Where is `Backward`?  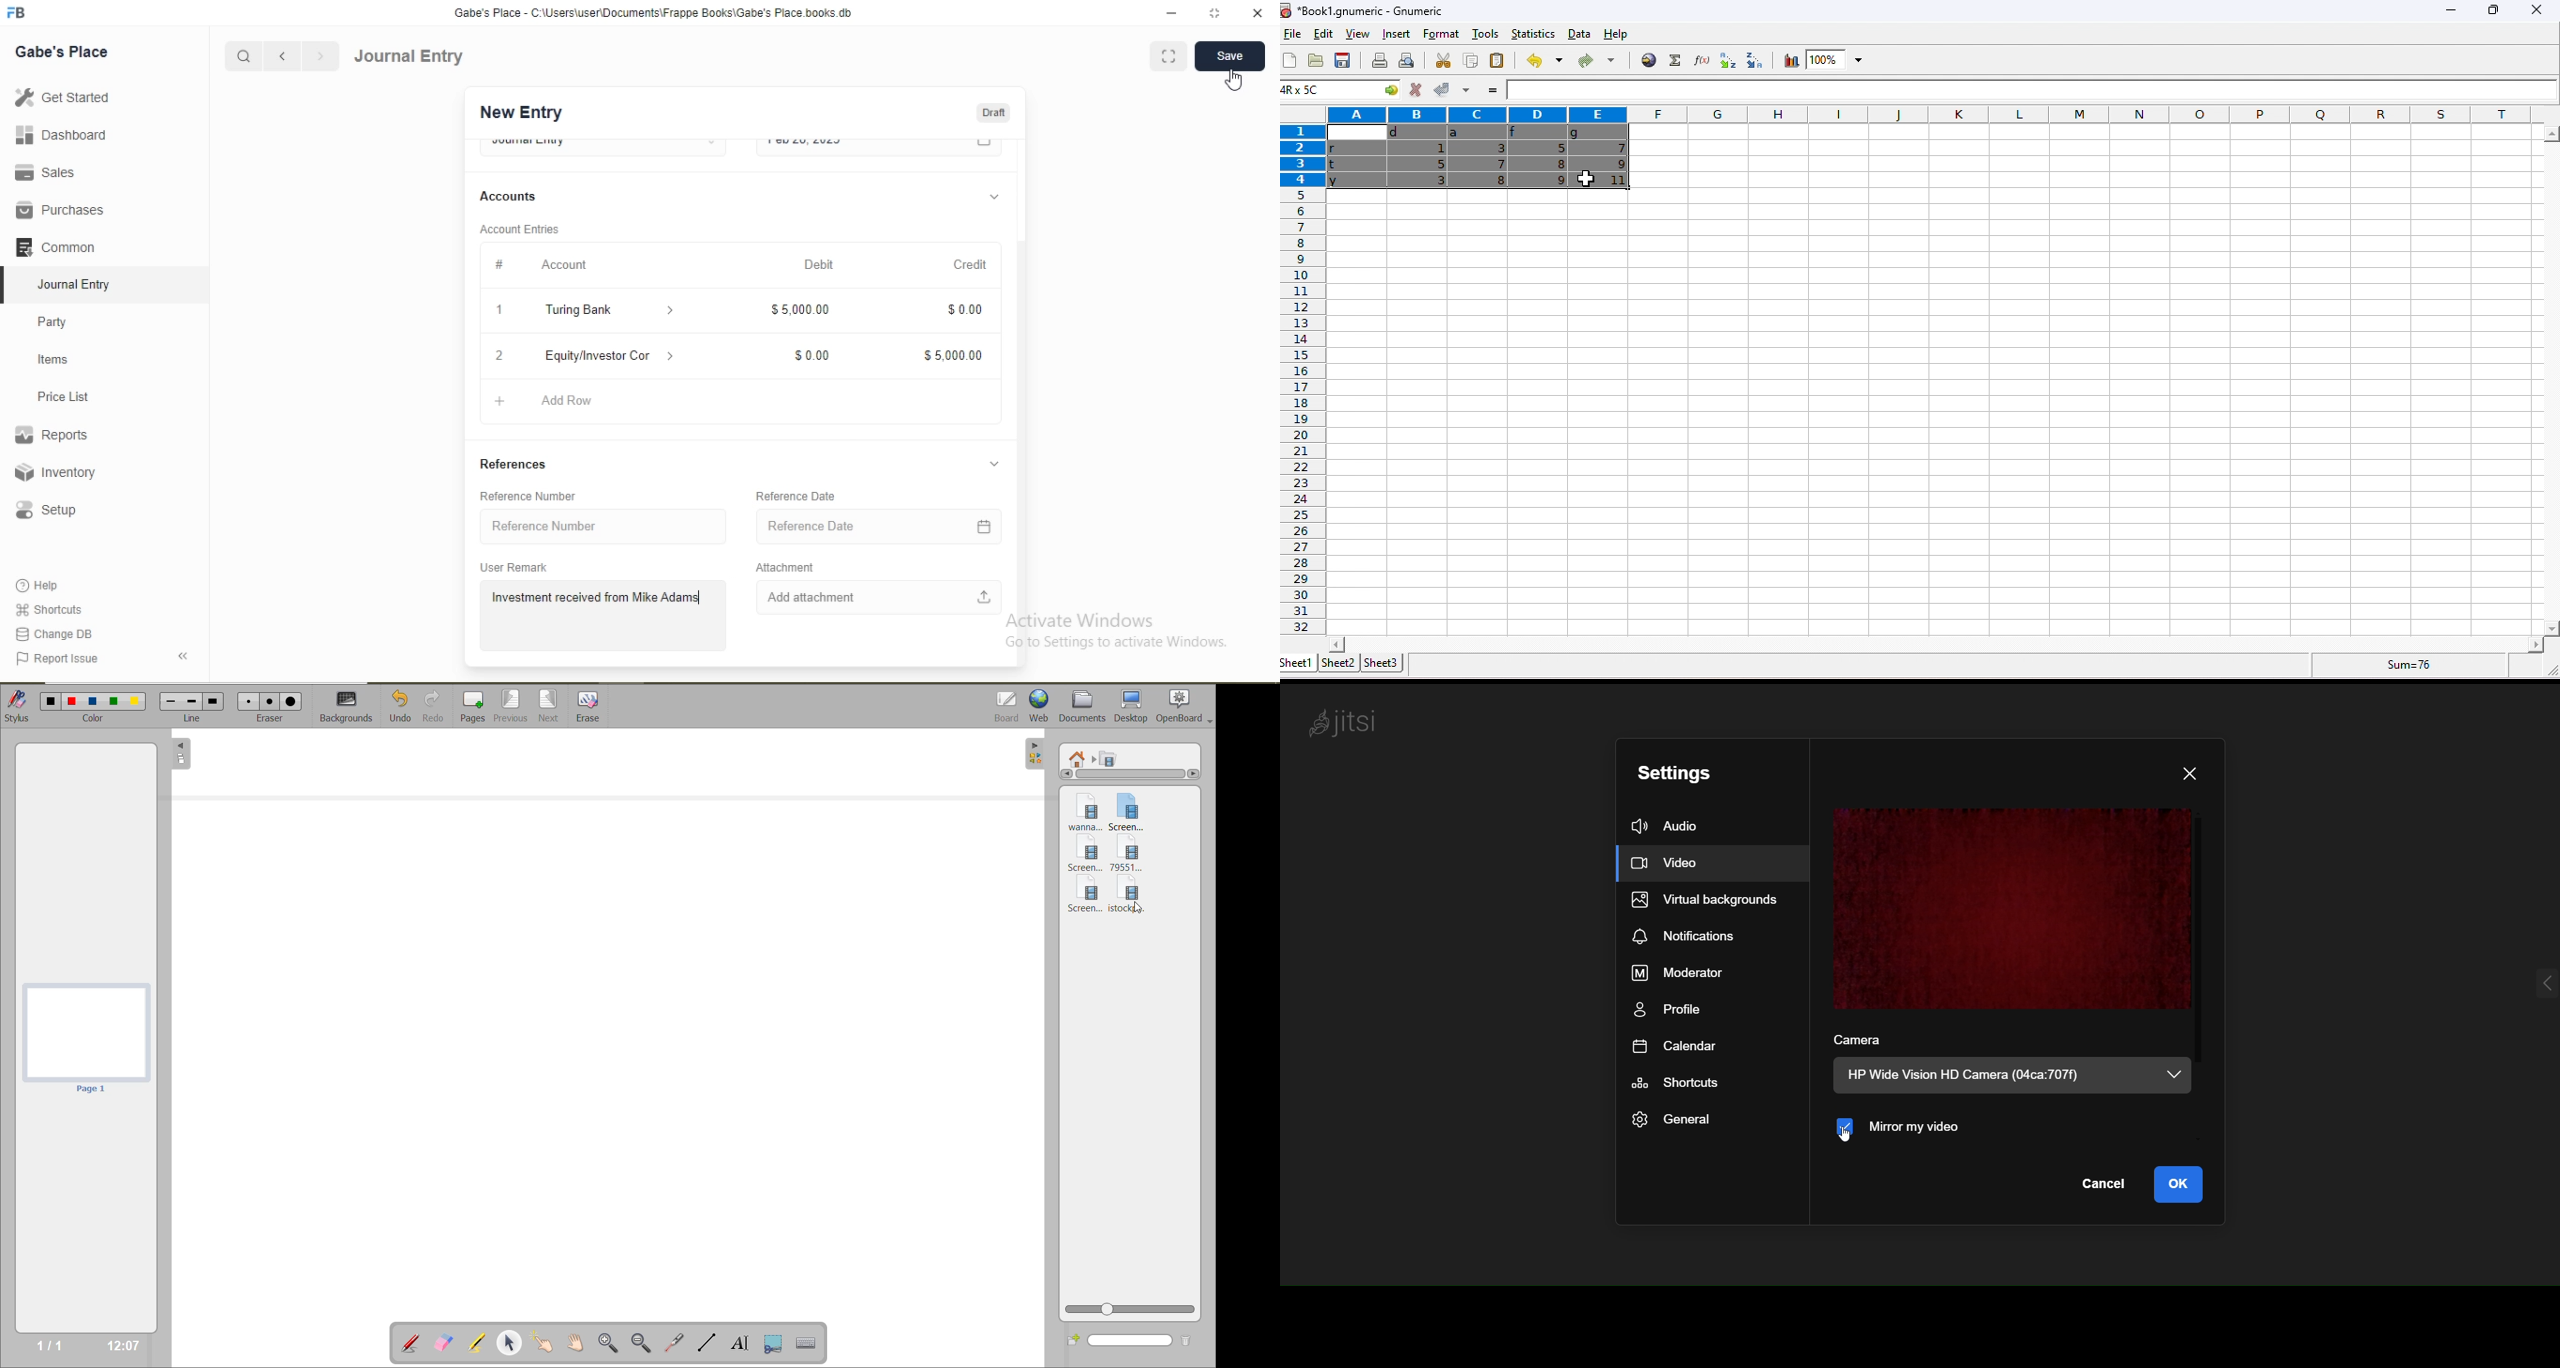
Backward is located at coordinates (282, 57).